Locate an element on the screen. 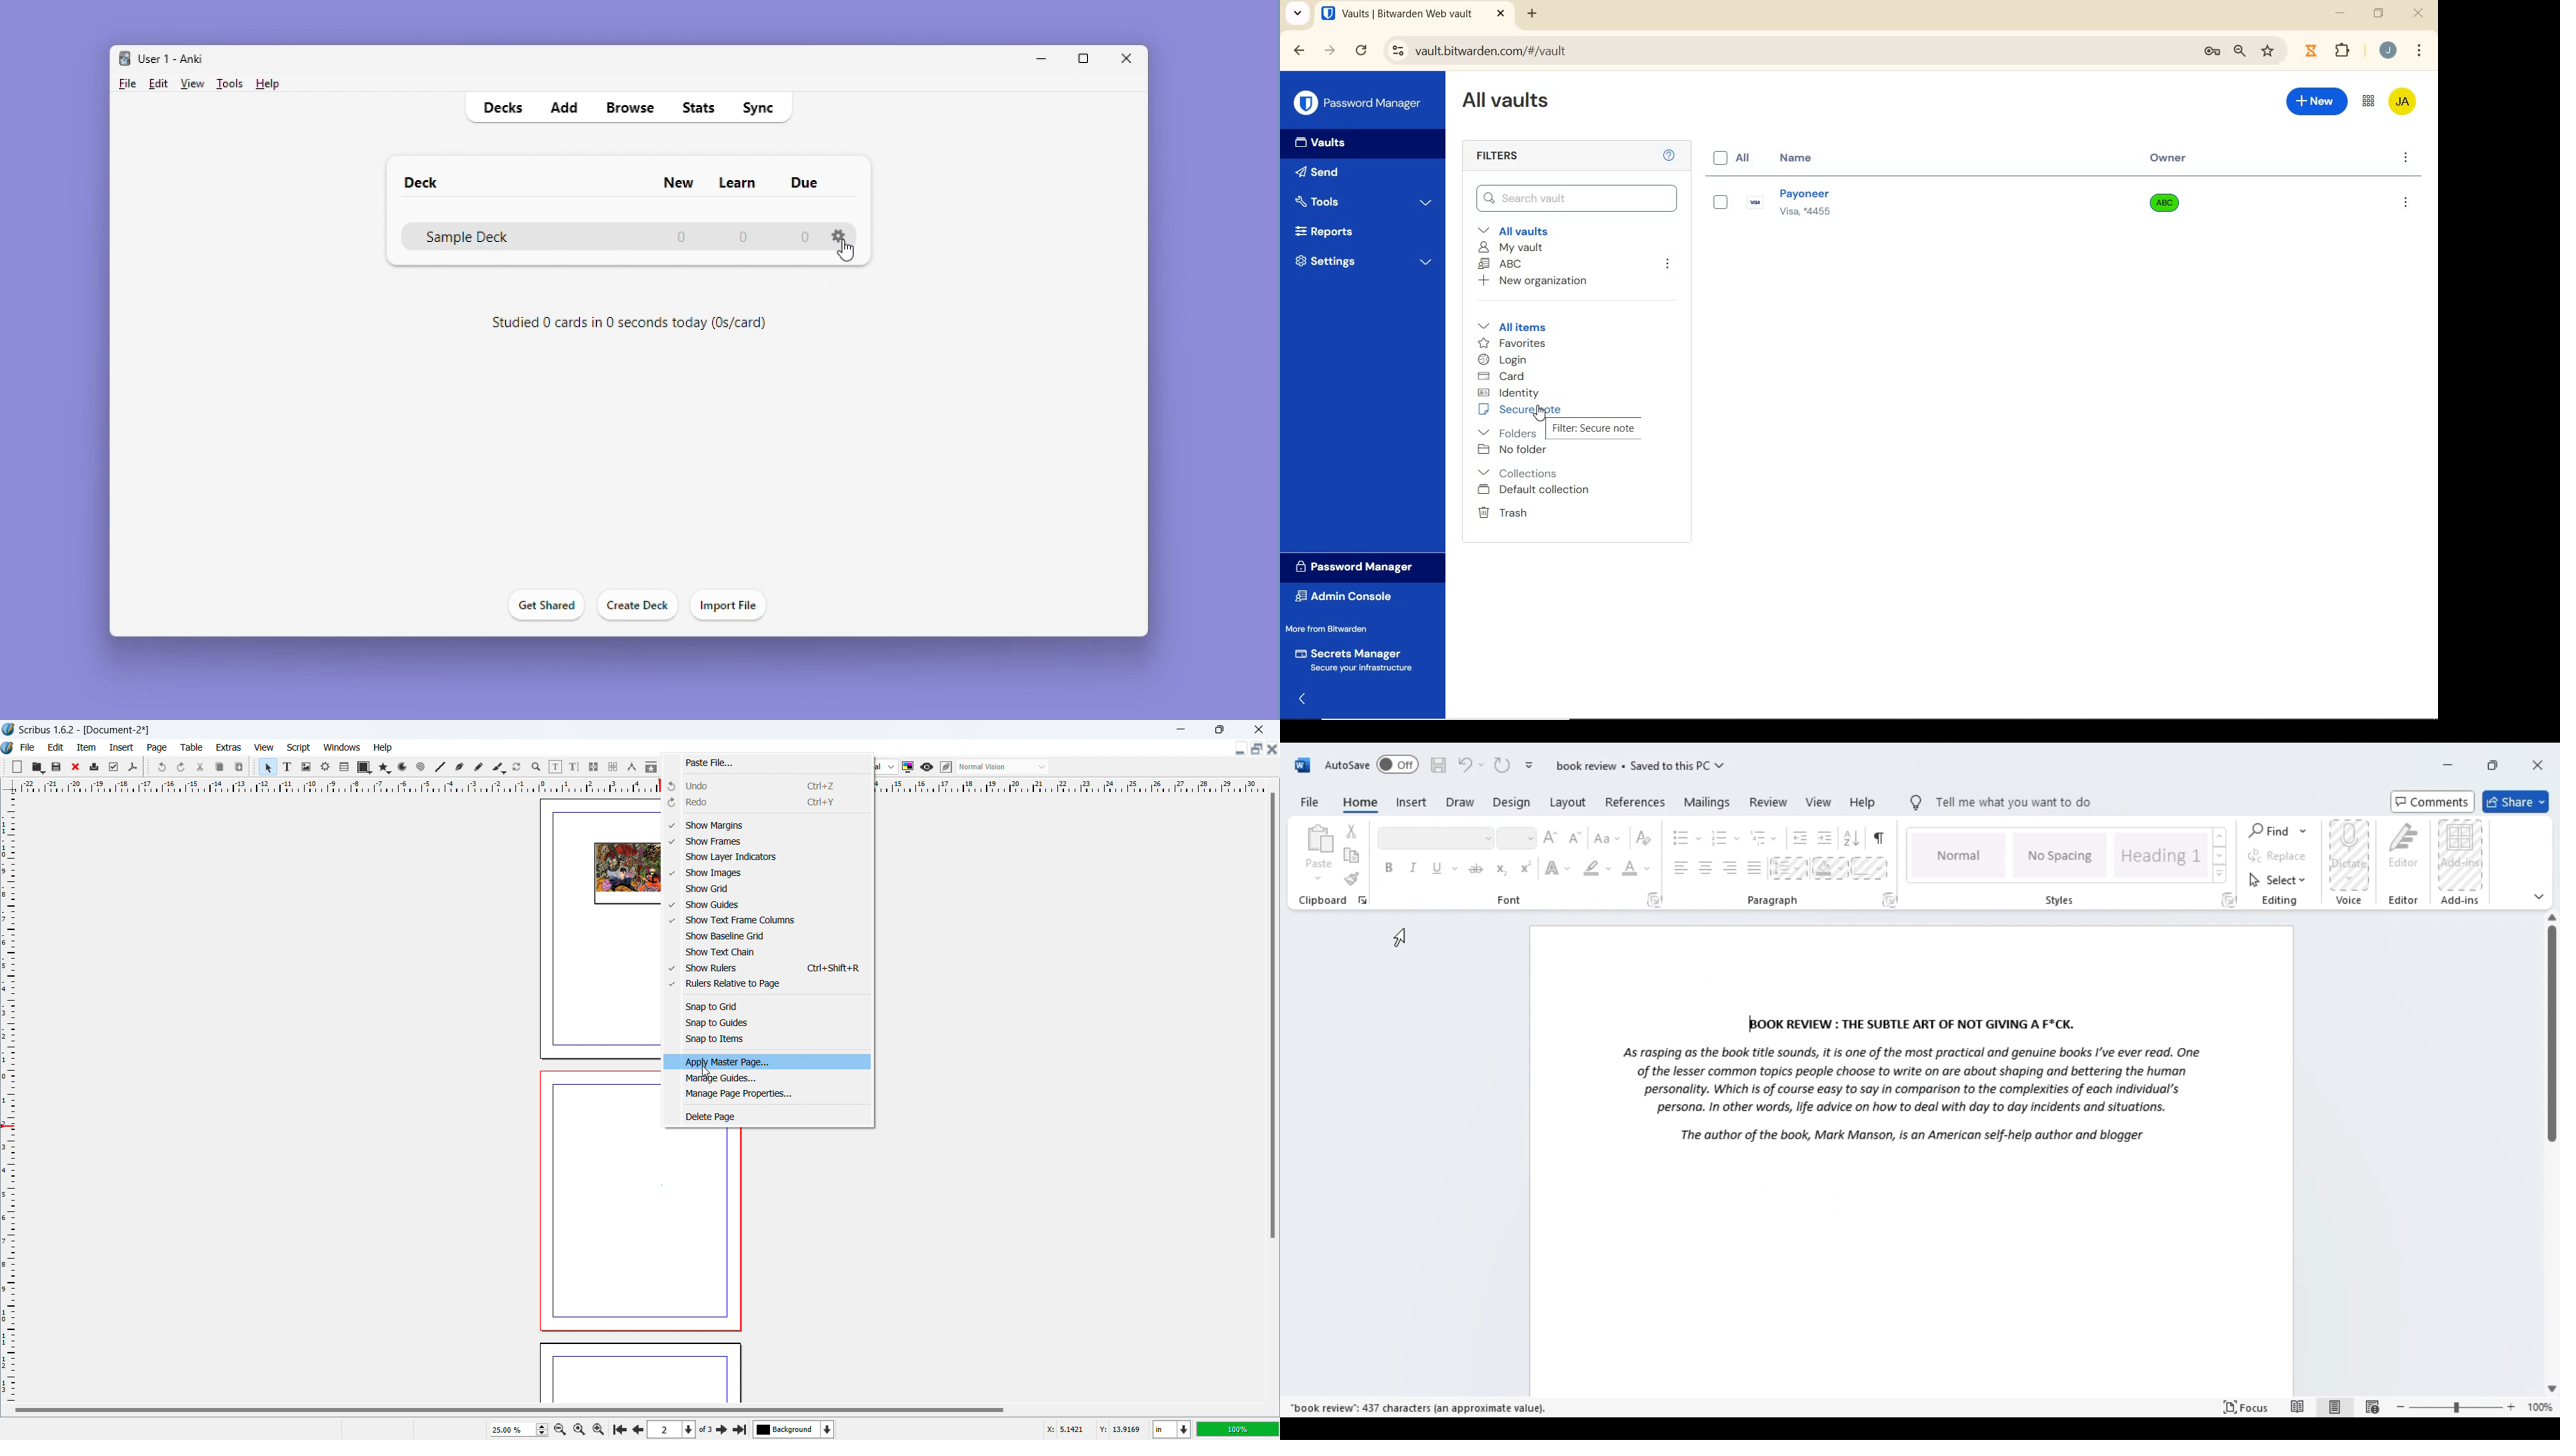 The image size is (2576, 1456). Edit is located at coordinates (159, 83).